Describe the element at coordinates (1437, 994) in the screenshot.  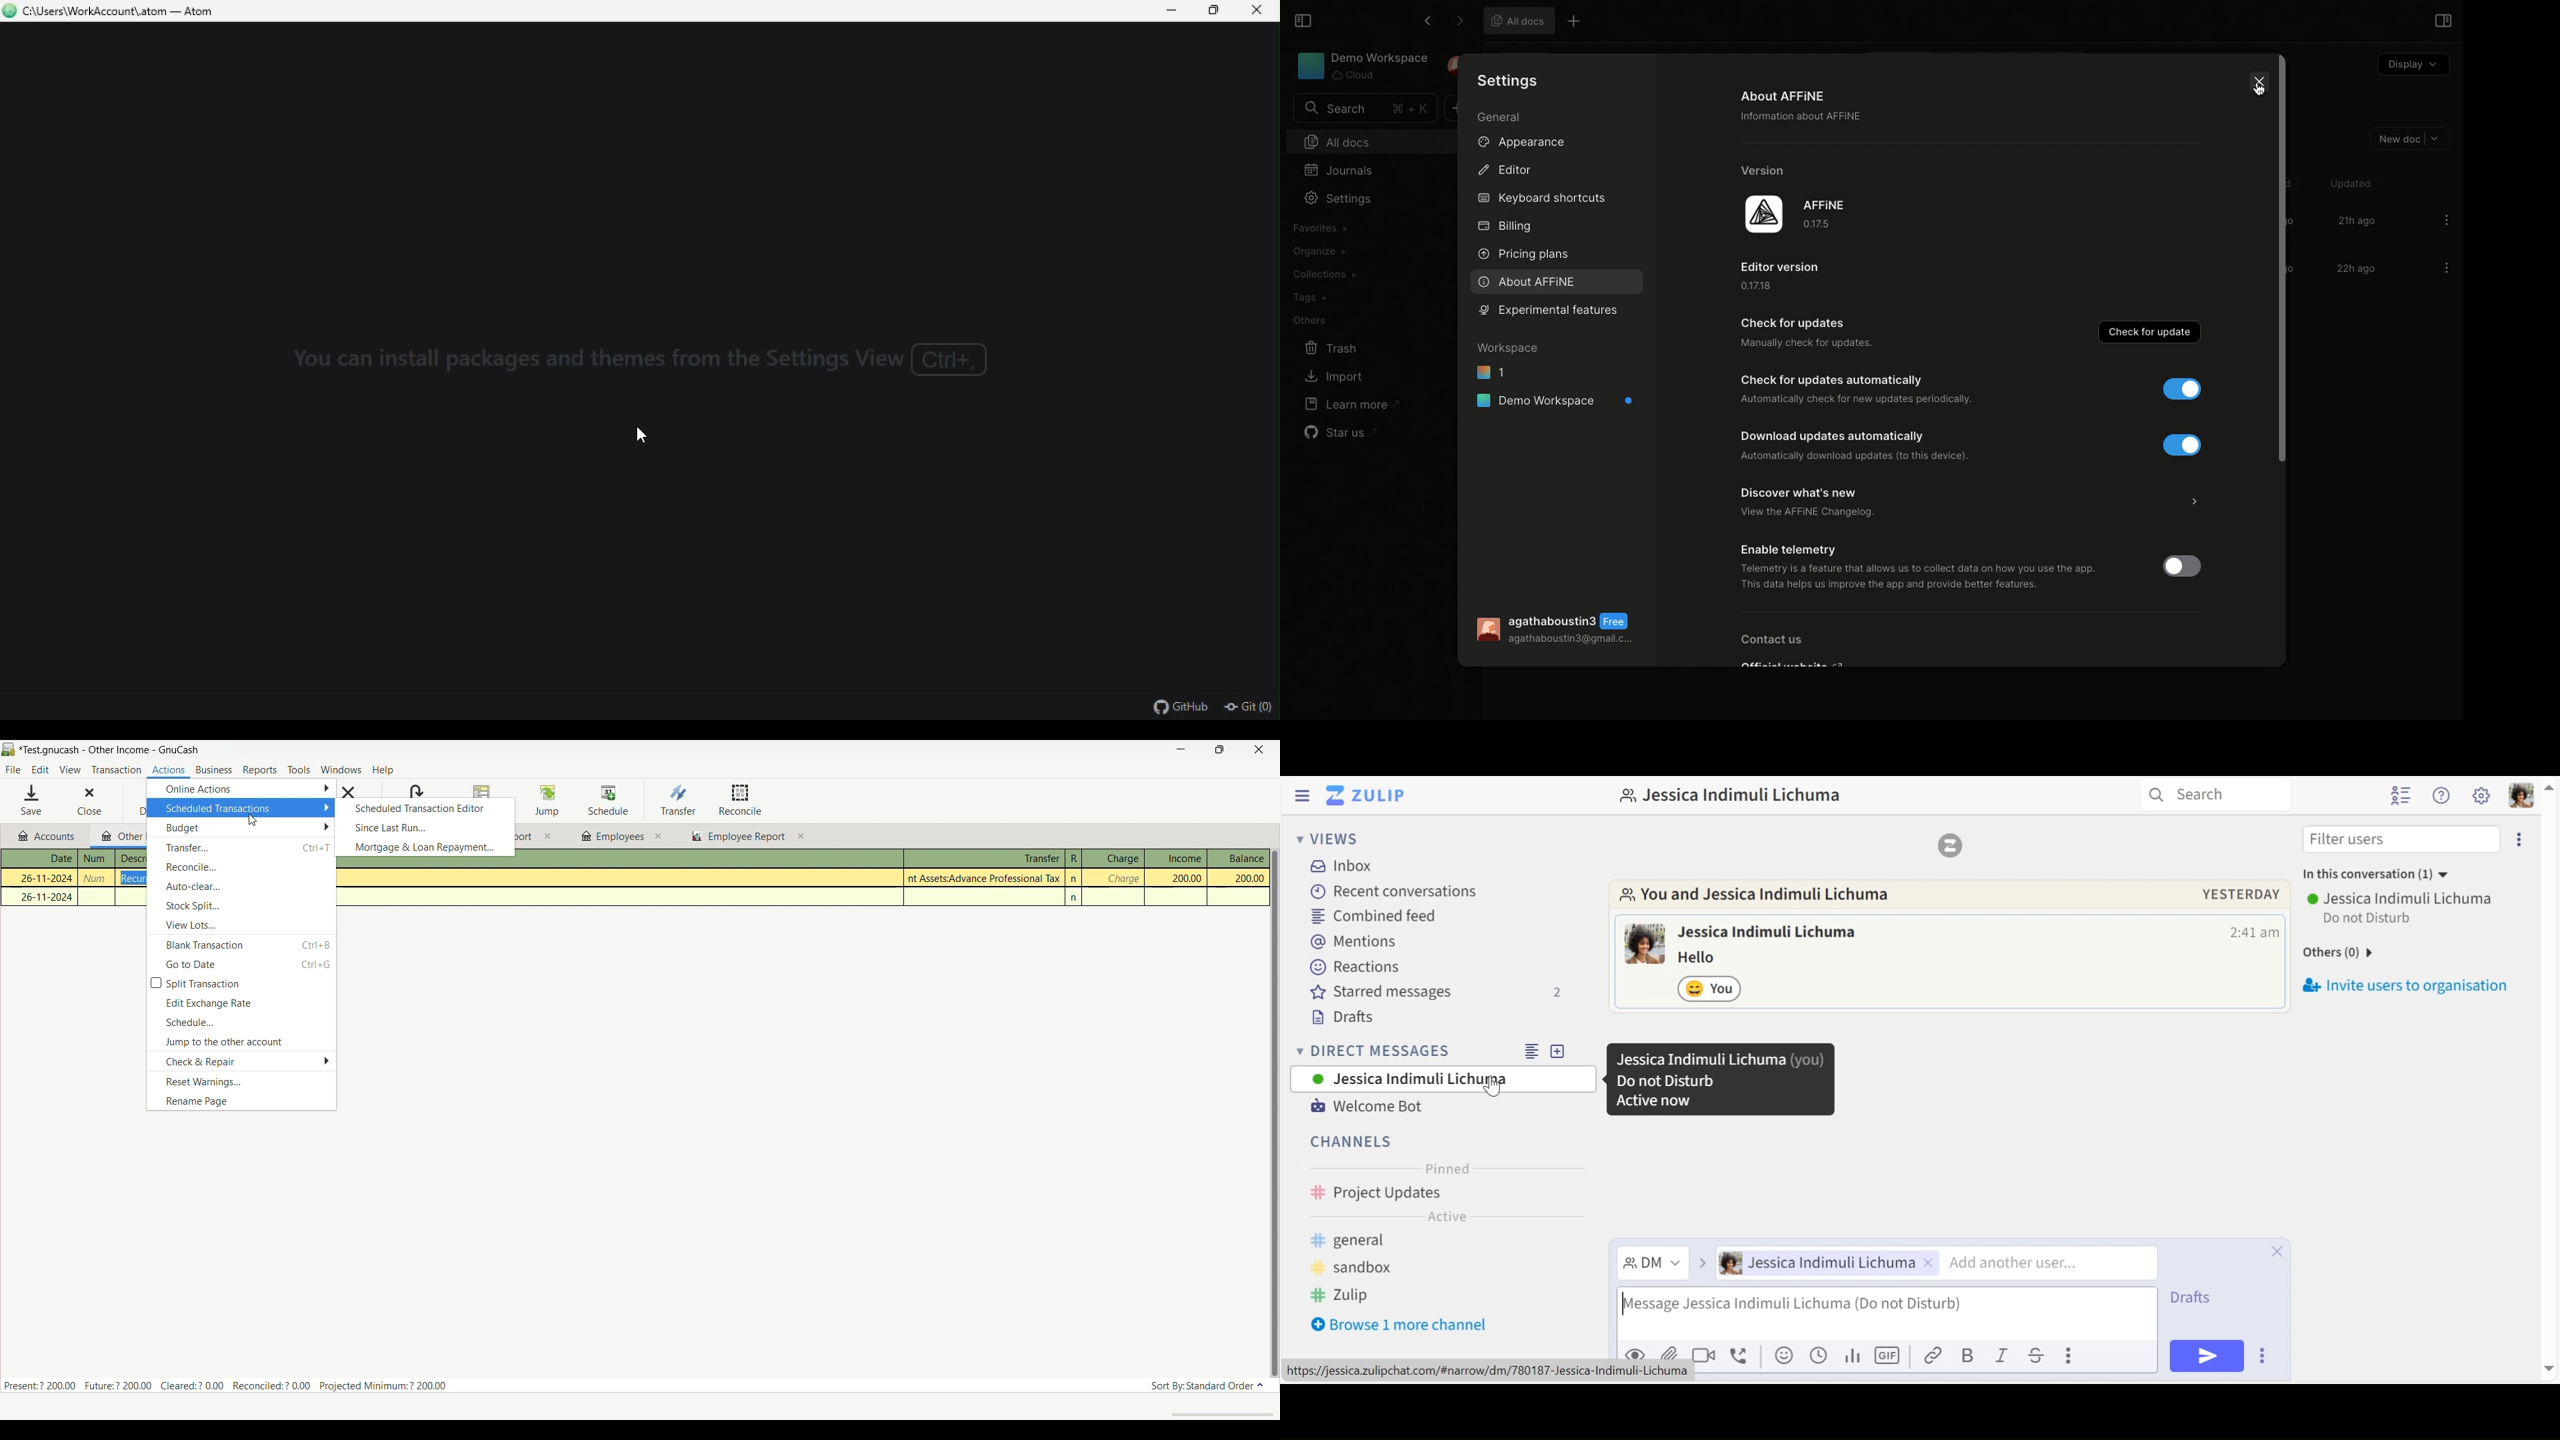
I see `Starred messages` at that location.